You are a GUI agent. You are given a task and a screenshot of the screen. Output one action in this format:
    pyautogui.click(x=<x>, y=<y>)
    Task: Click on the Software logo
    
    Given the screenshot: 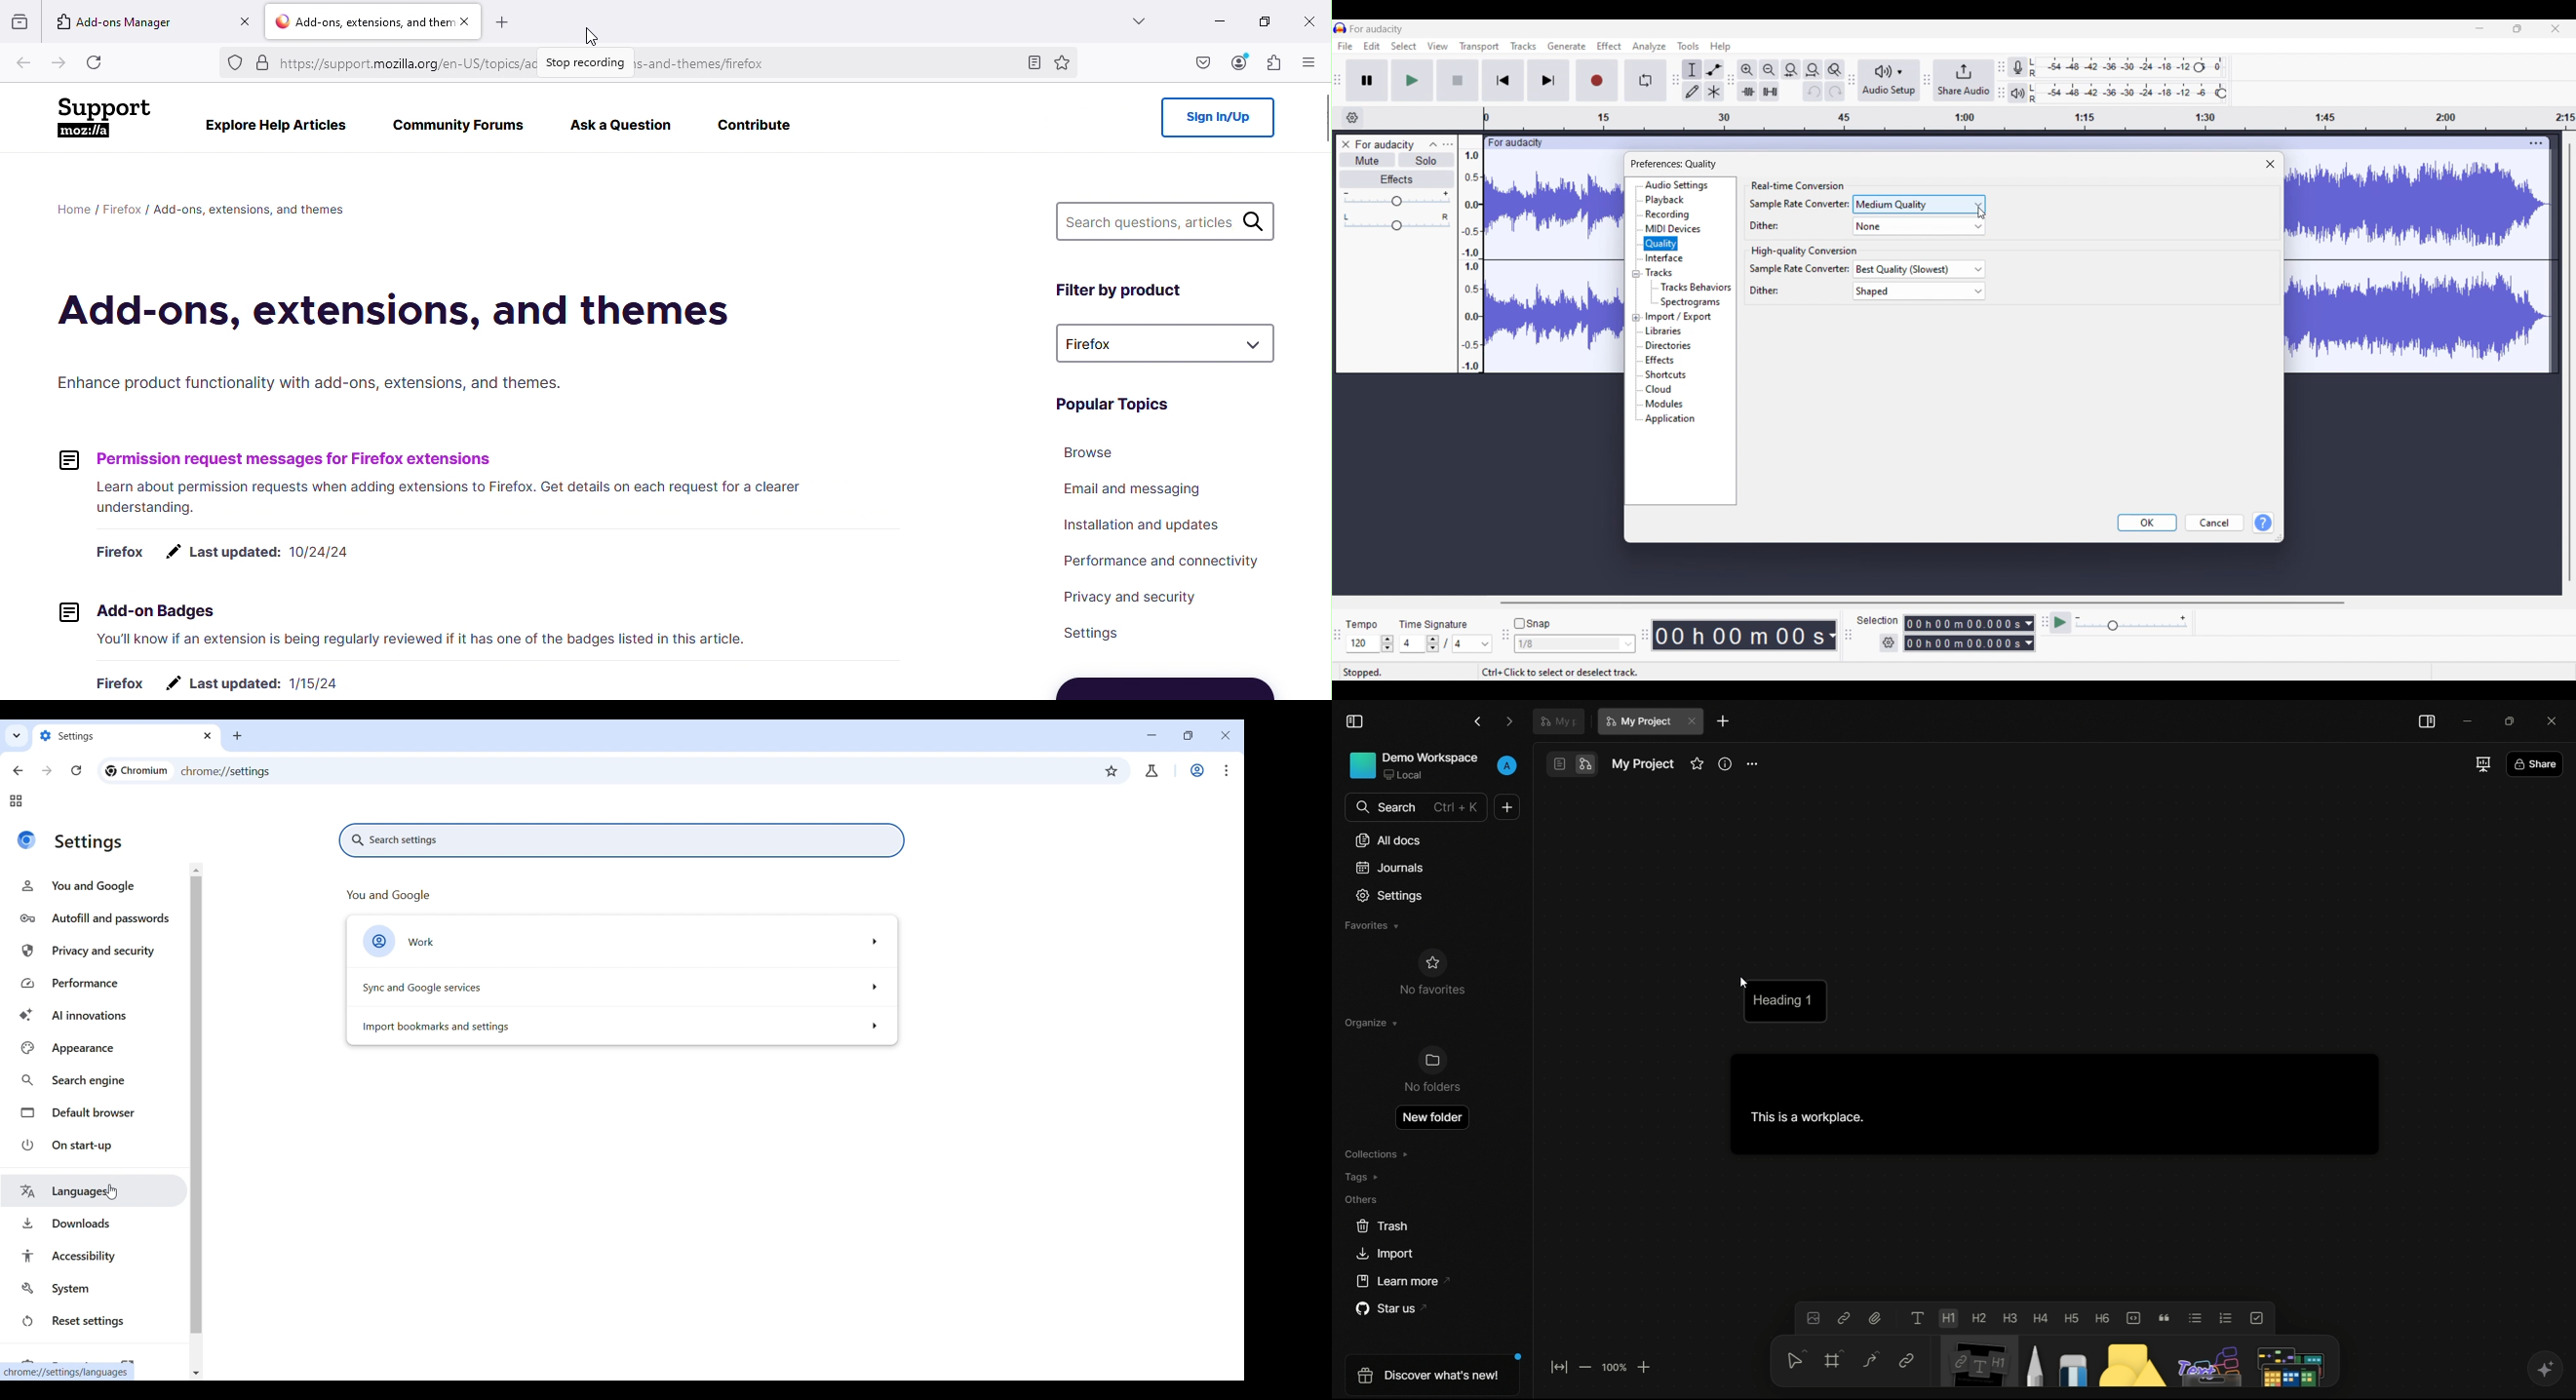 What is the action you would take?
    pyautogui.click(x=1340, y=27)
    